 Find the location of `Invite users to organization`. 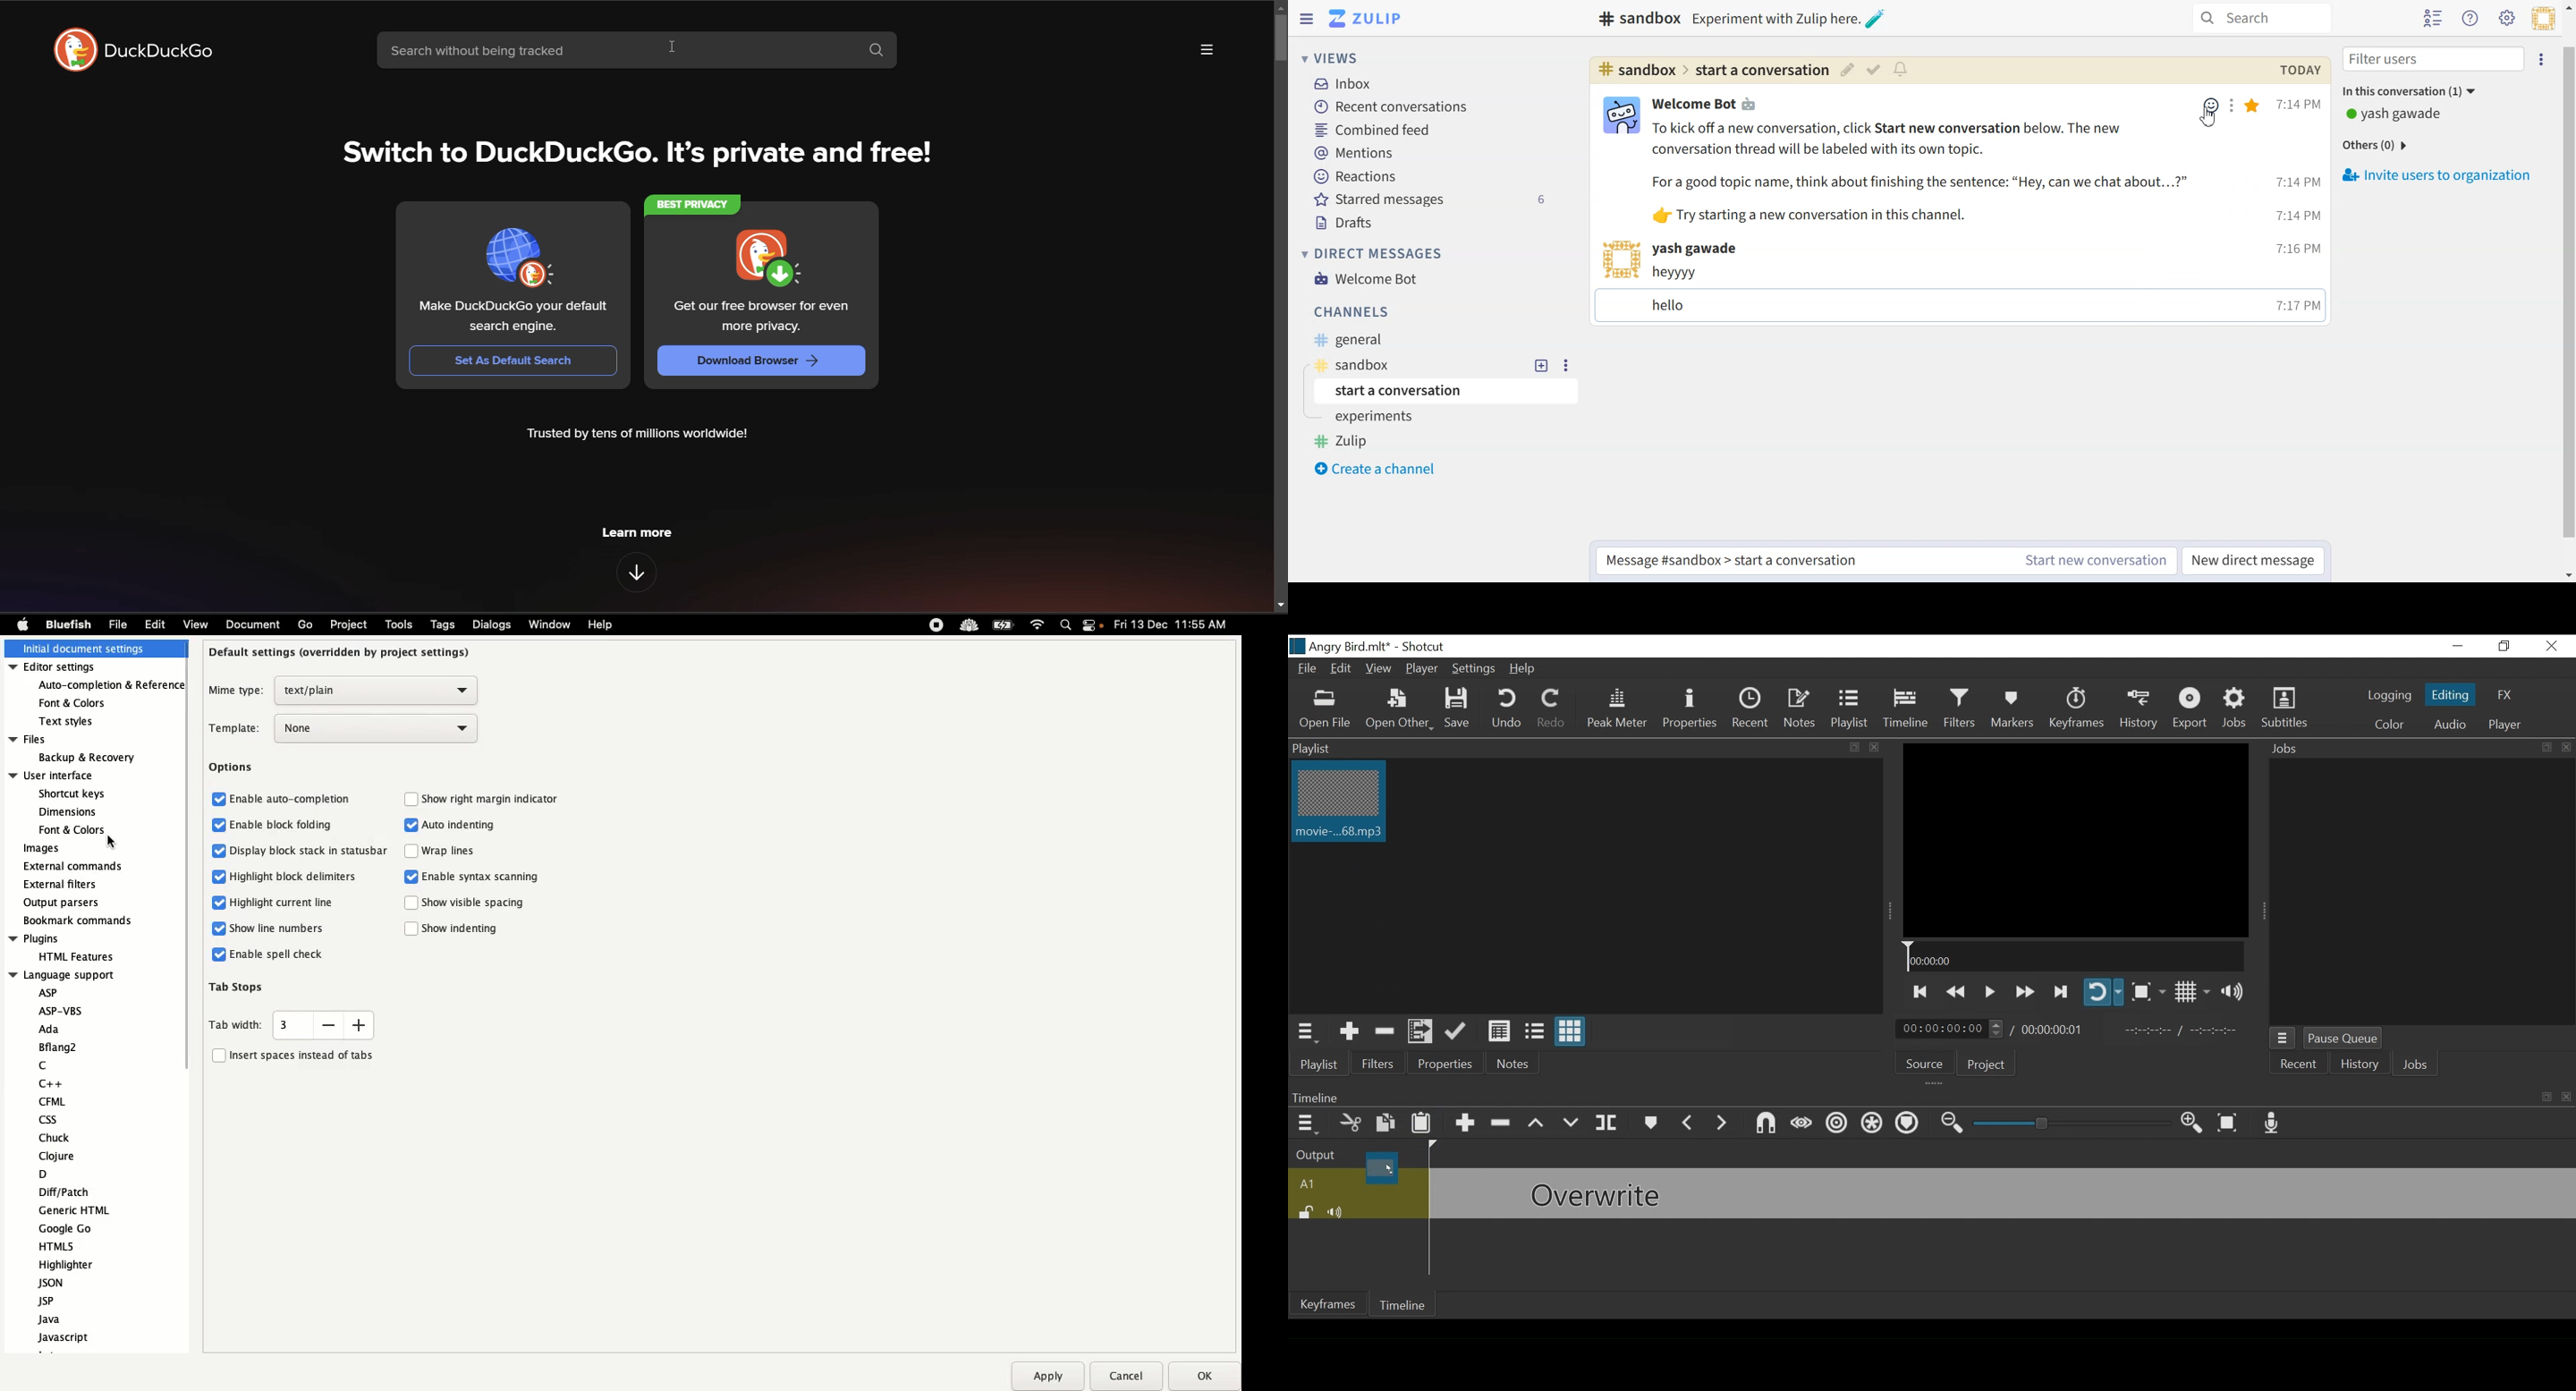

Invite users to organization is located at coordinates (2440, 176).